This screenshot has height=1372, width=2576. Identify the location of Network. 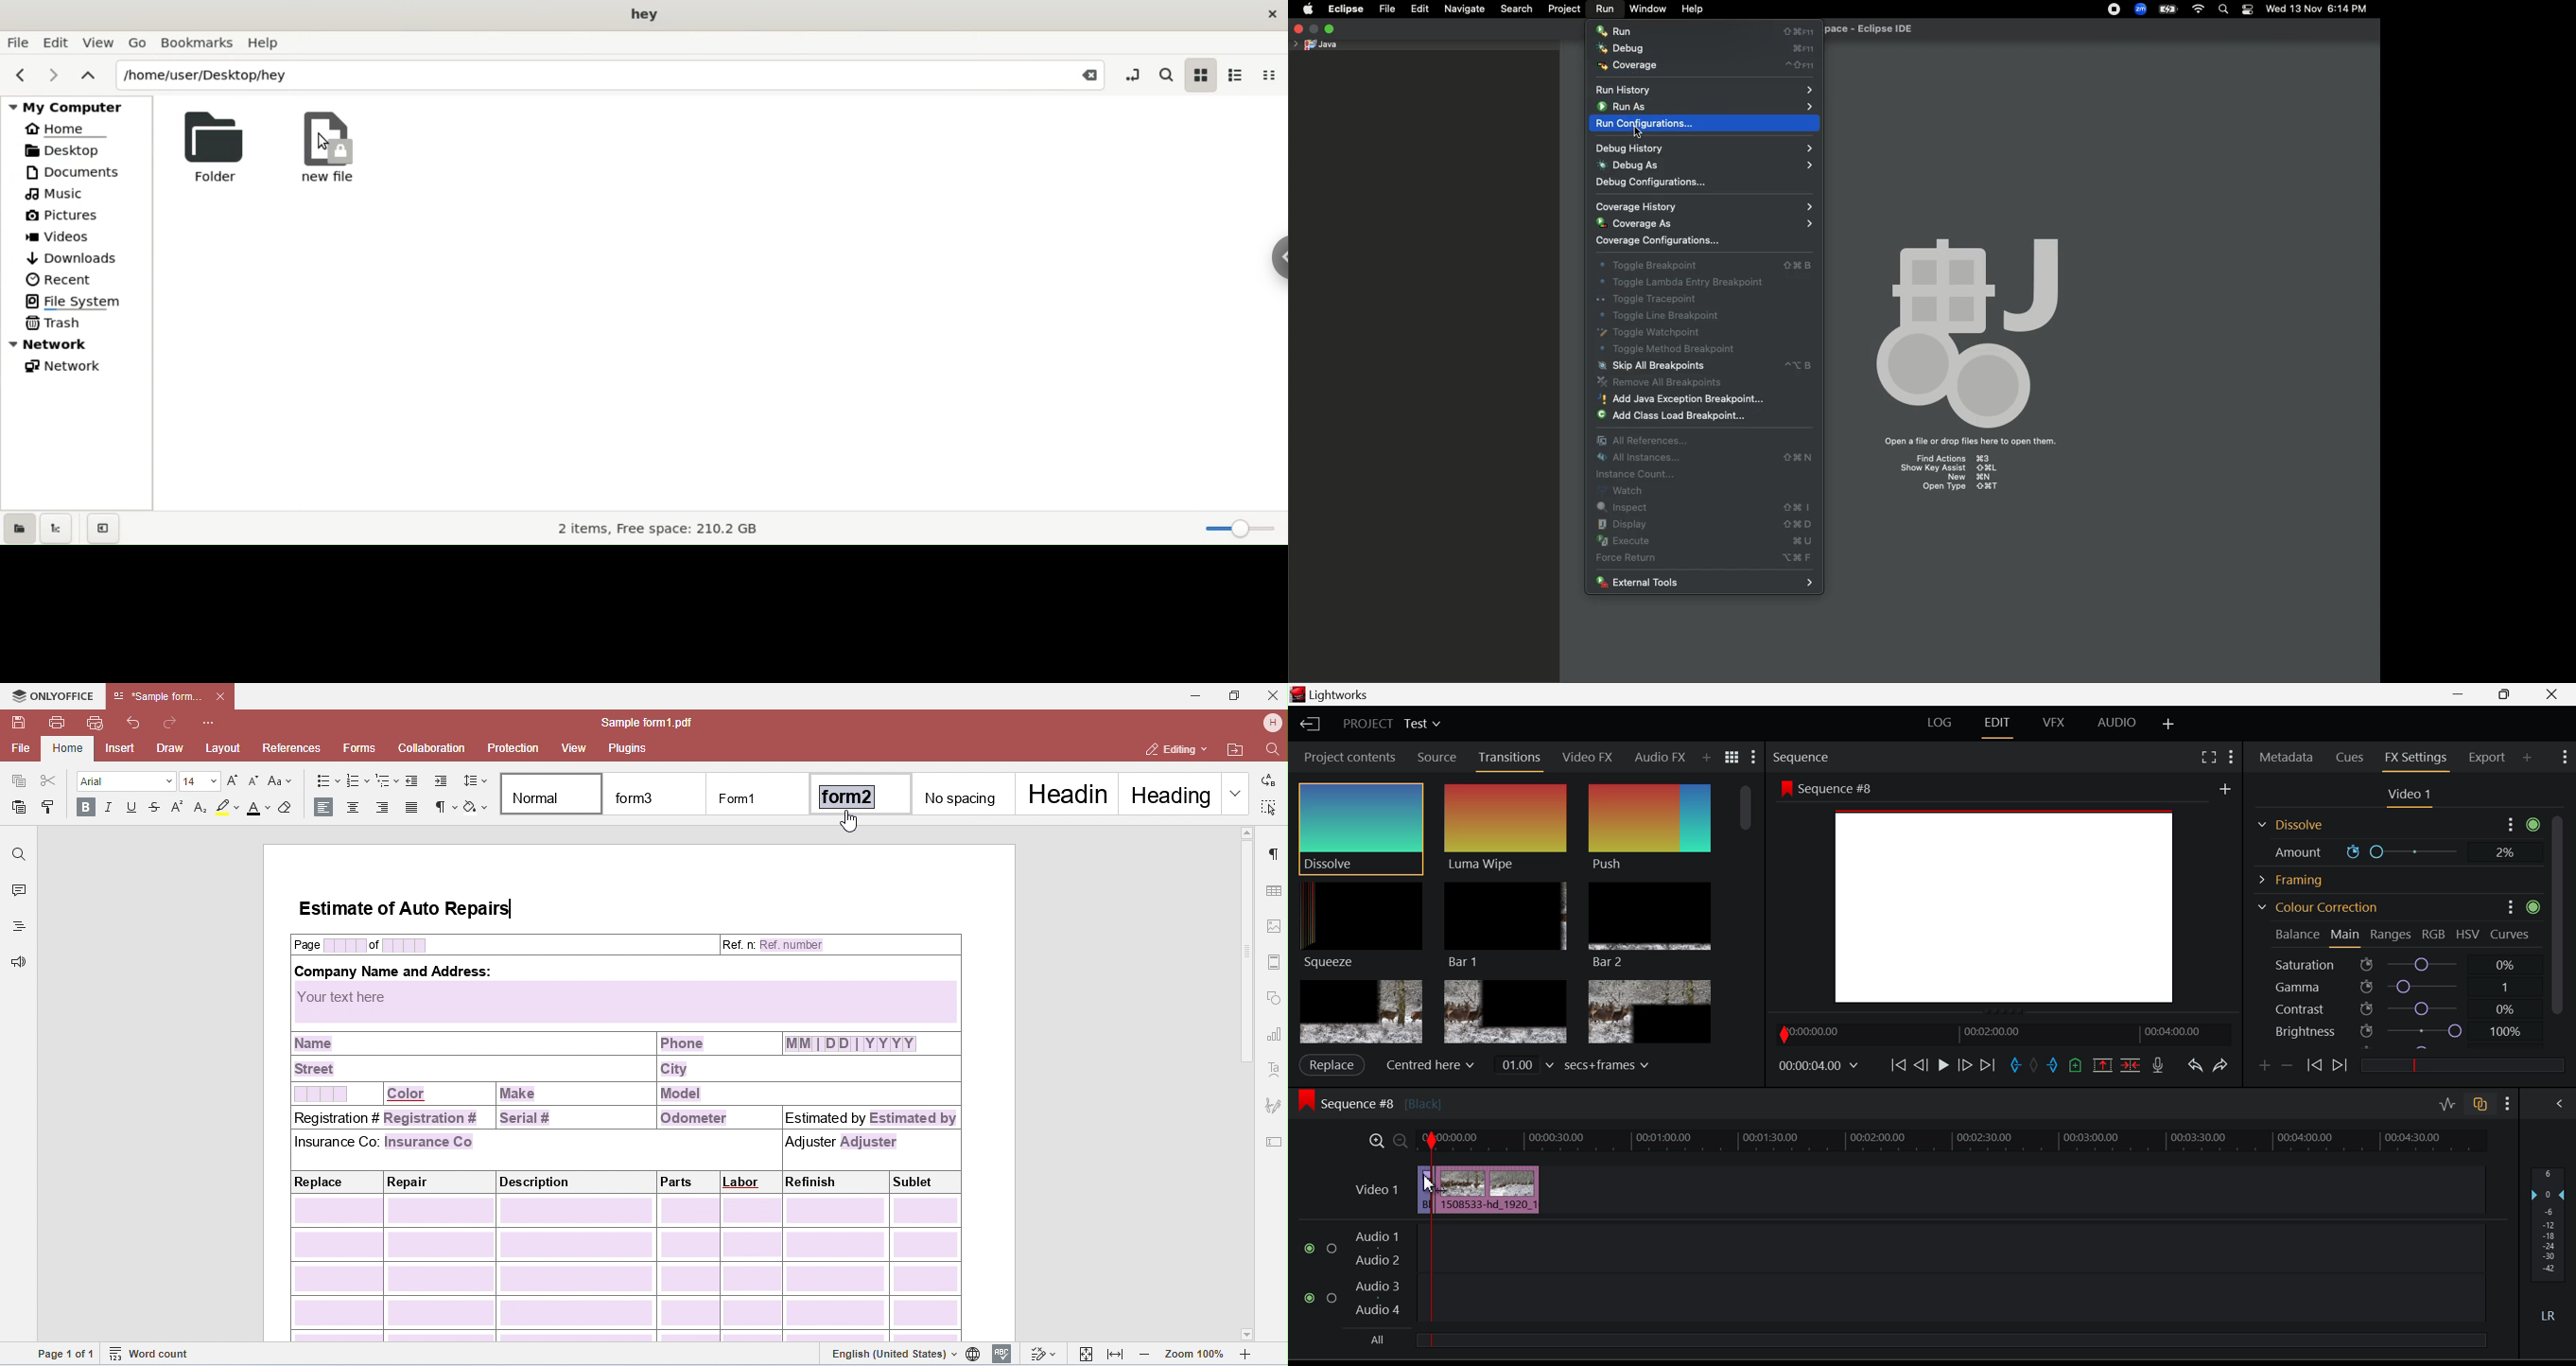
(80, 344).